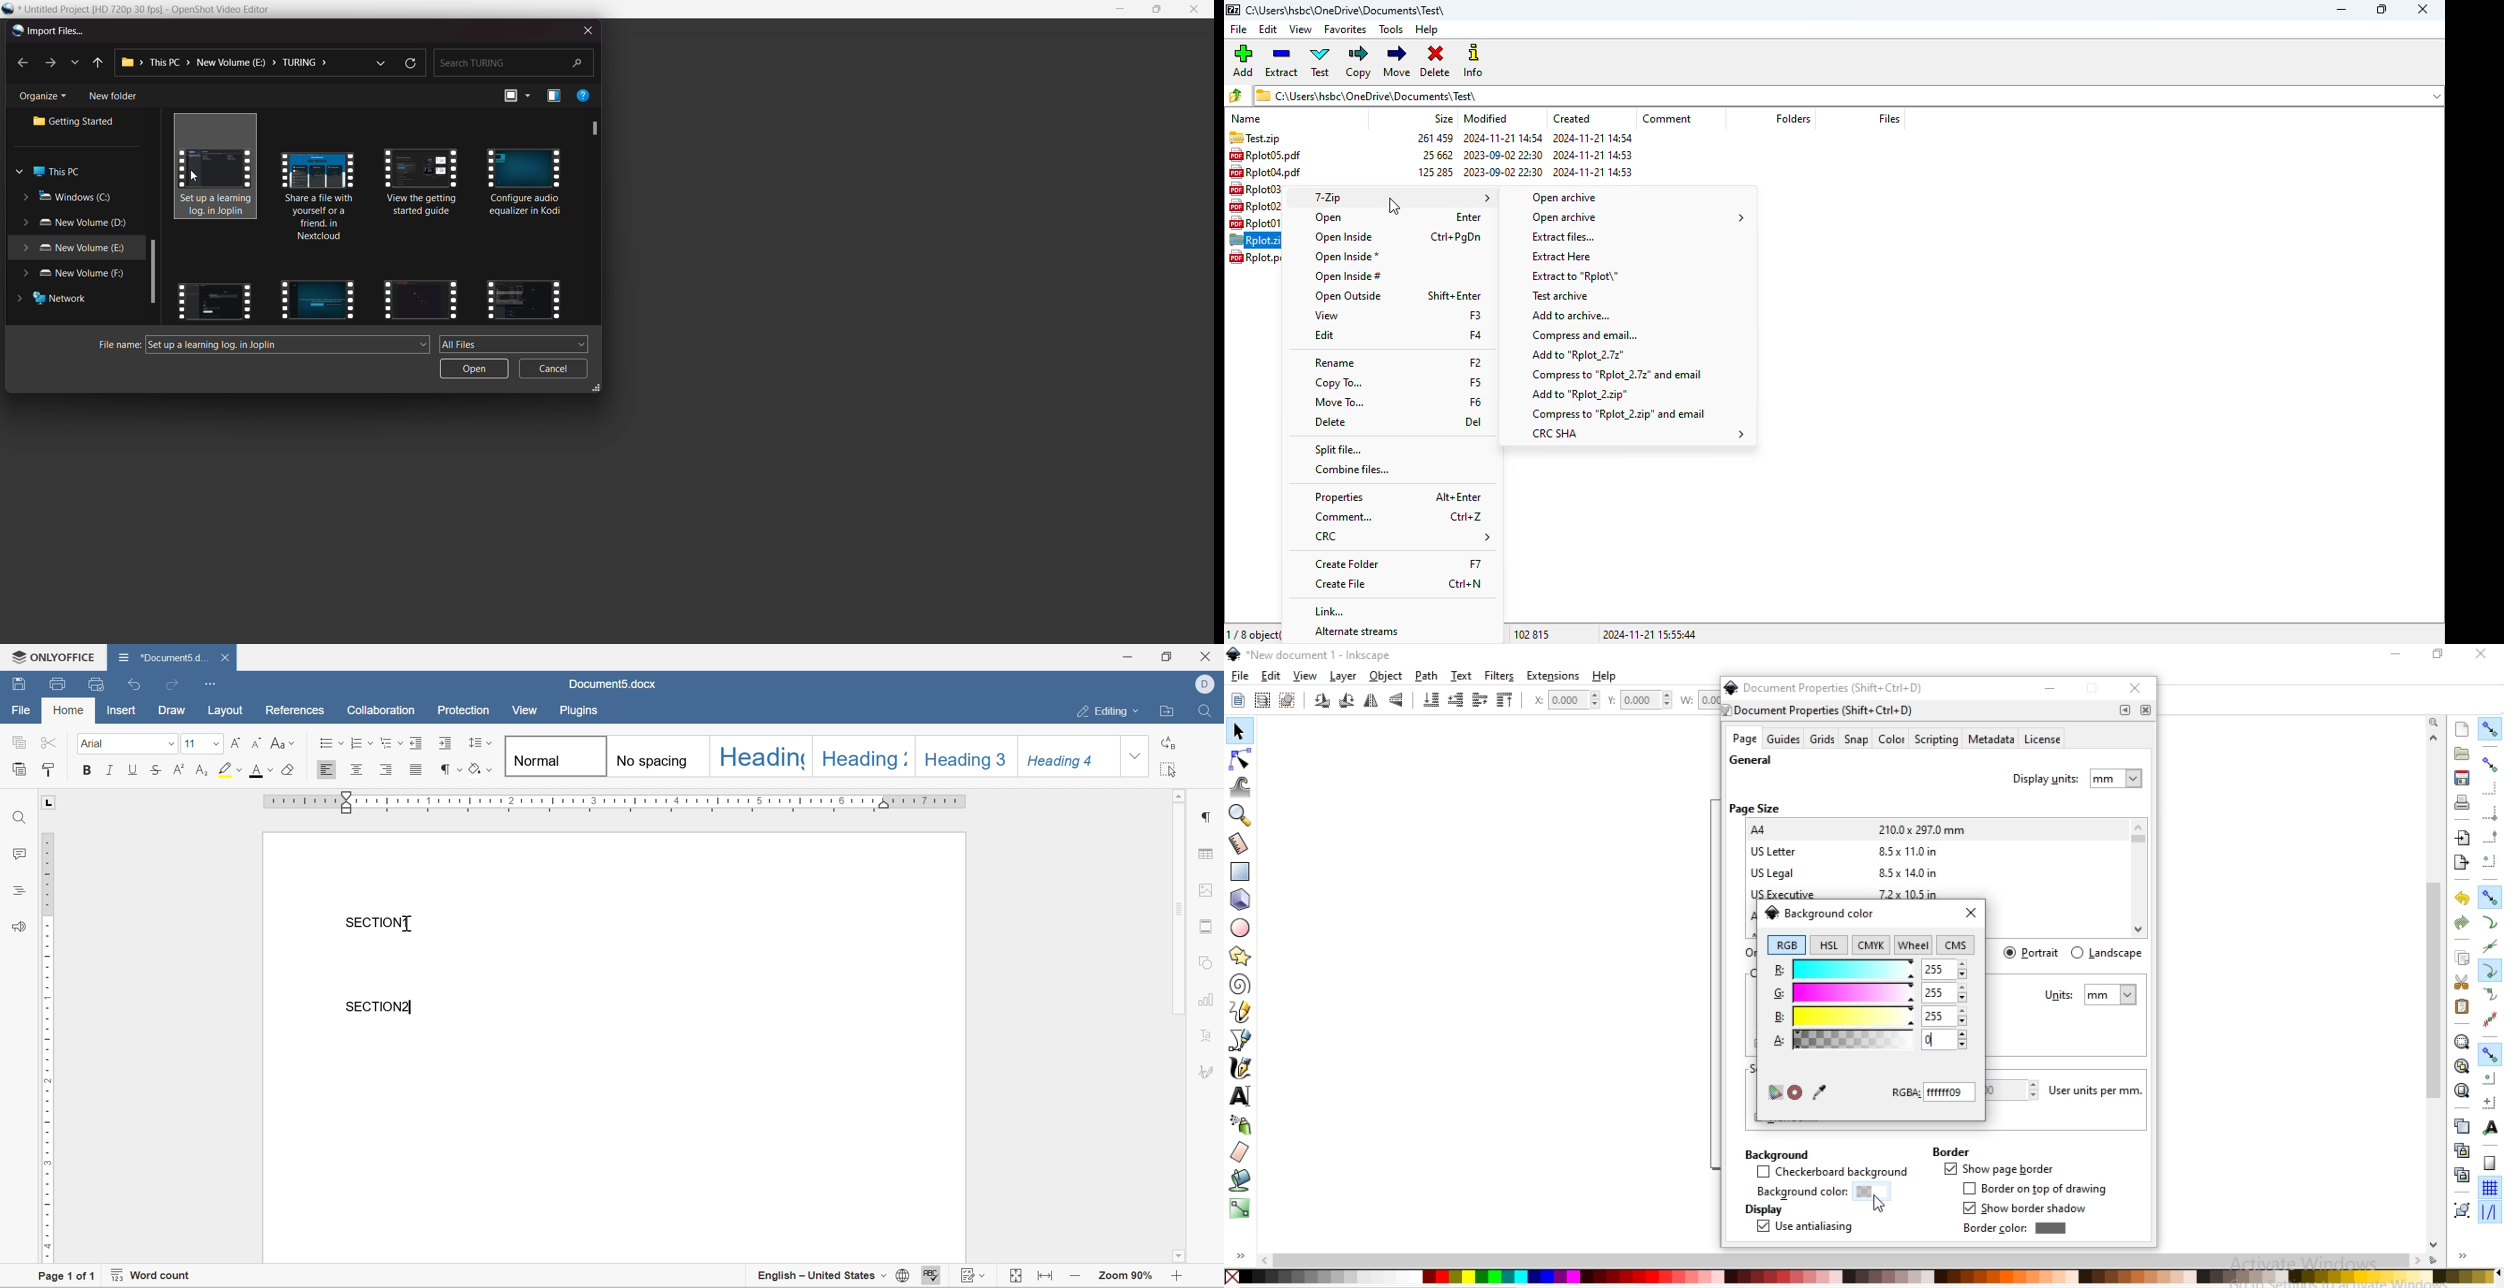 This screenshot has height=1288, width=2520. I want to click on age, so click(1744, 739).